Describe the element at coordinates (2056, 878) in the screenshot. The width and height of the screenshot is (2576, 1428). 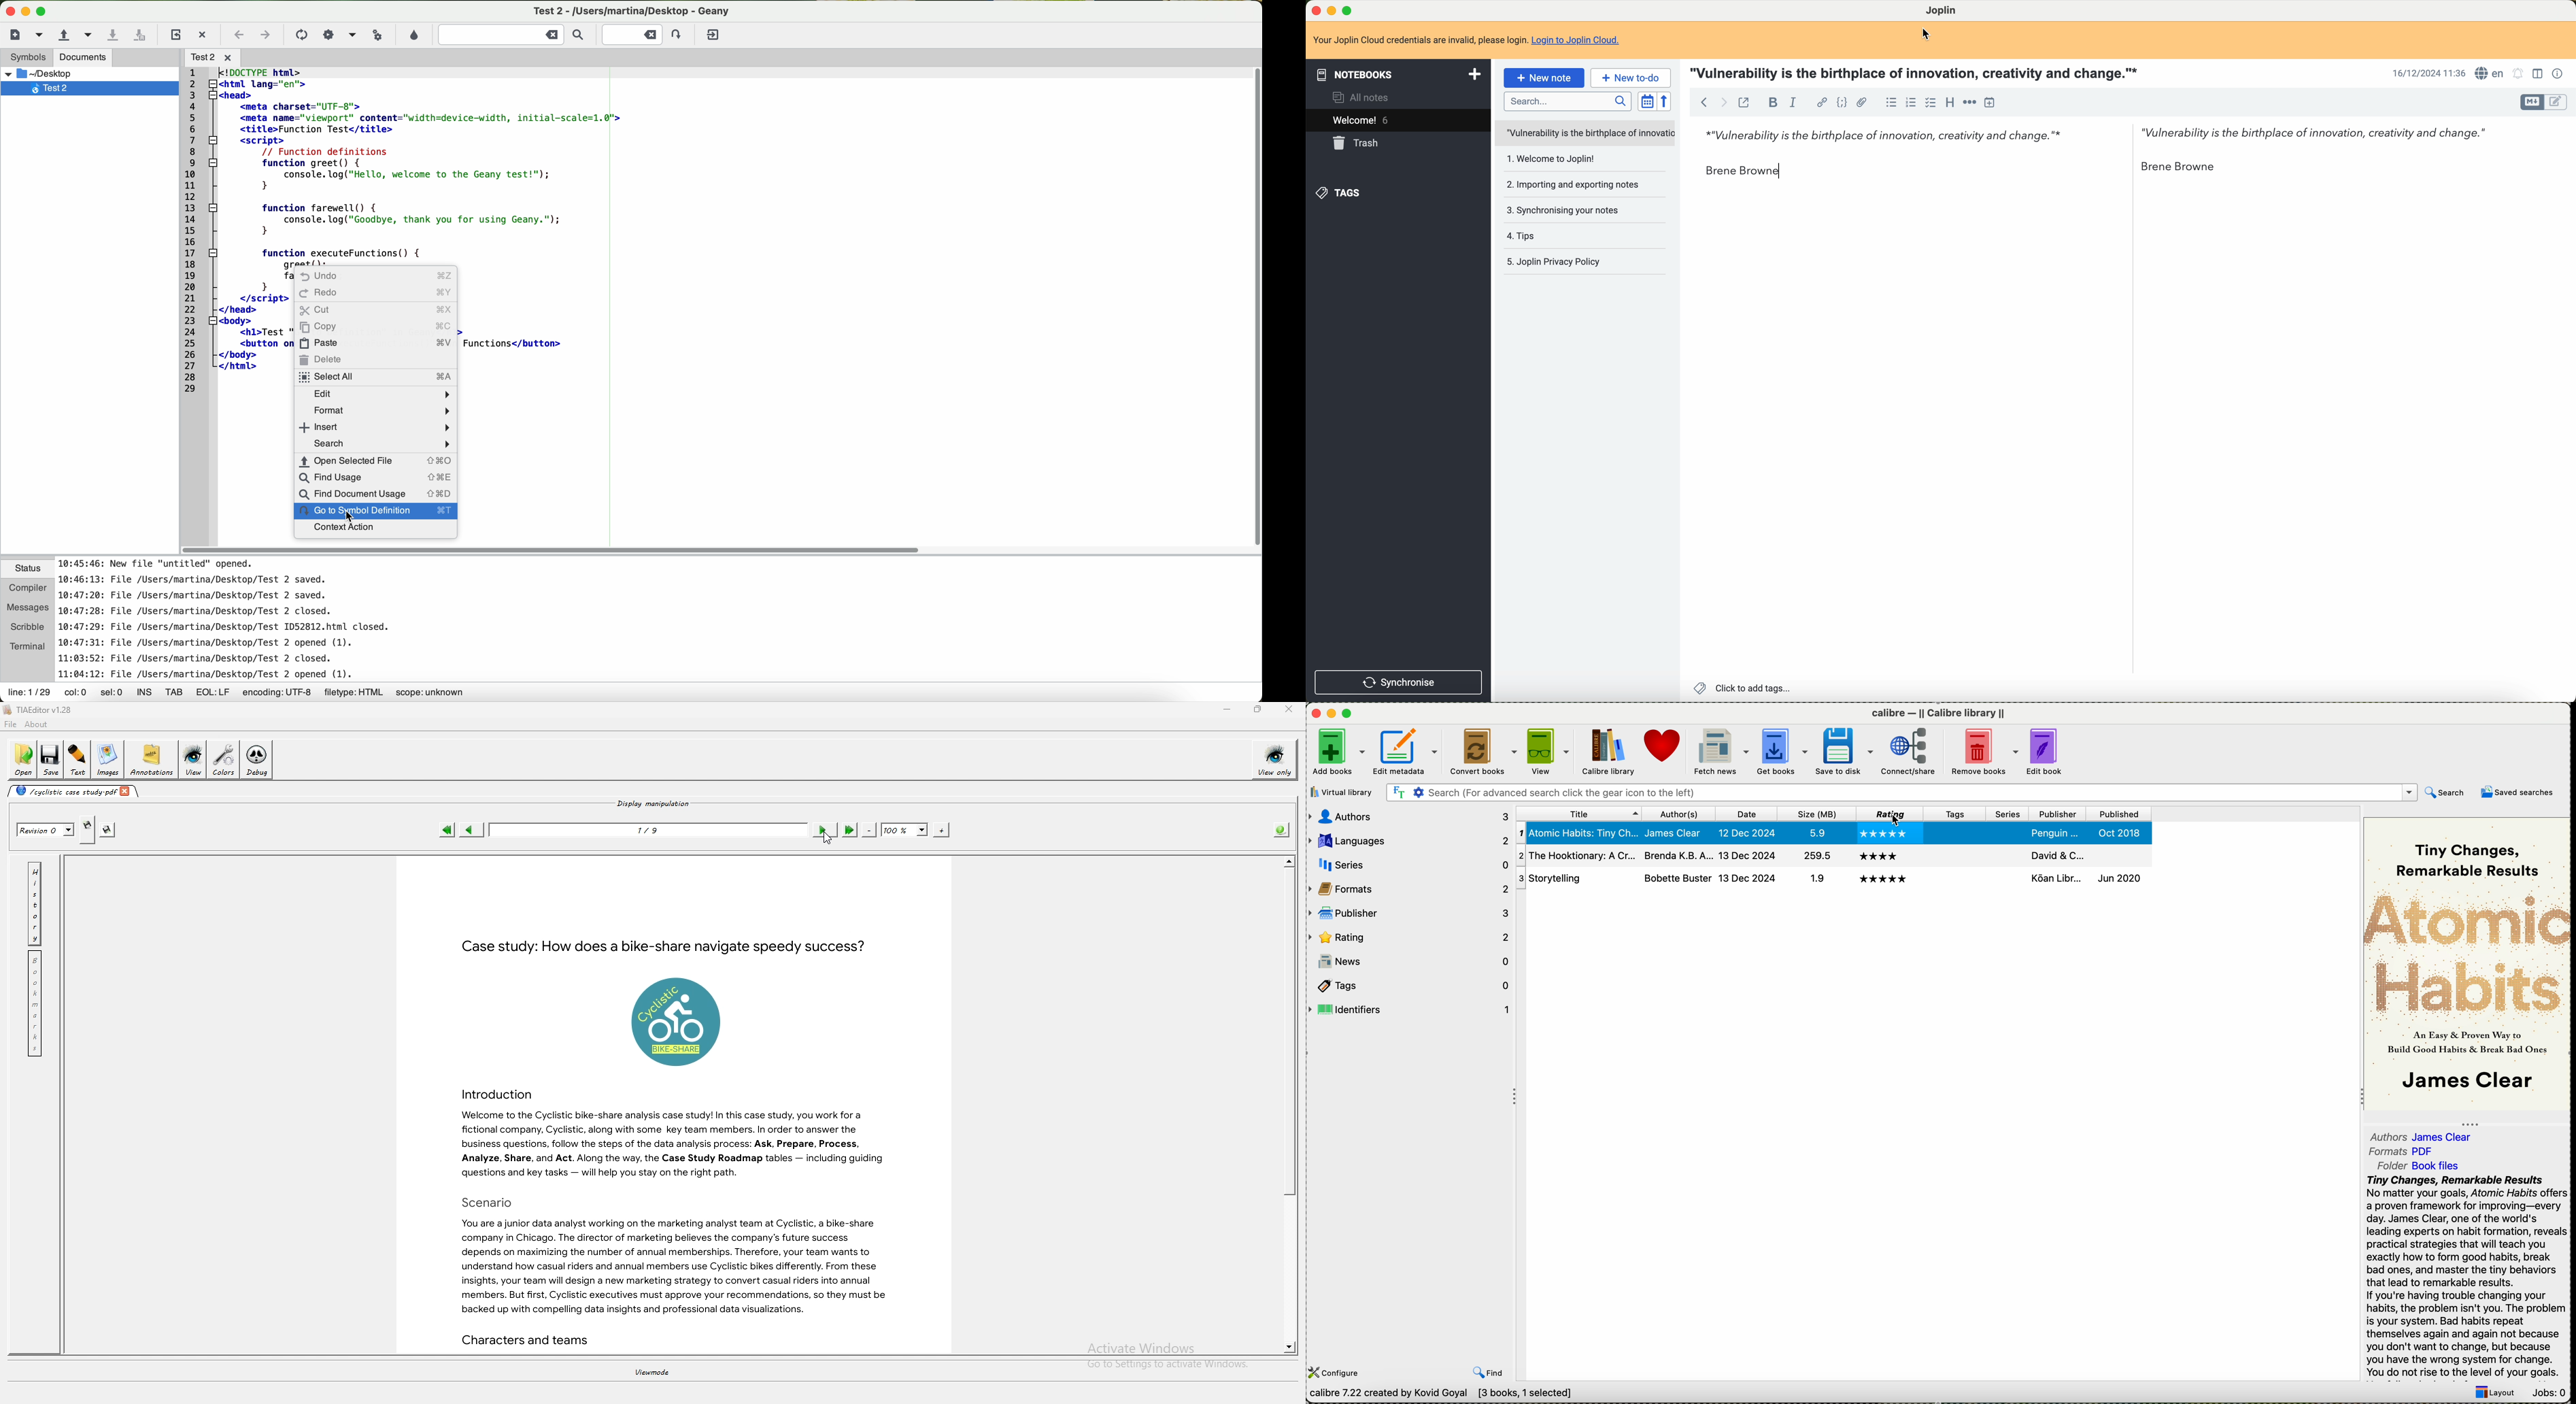
I see `koan libr...` at that location.